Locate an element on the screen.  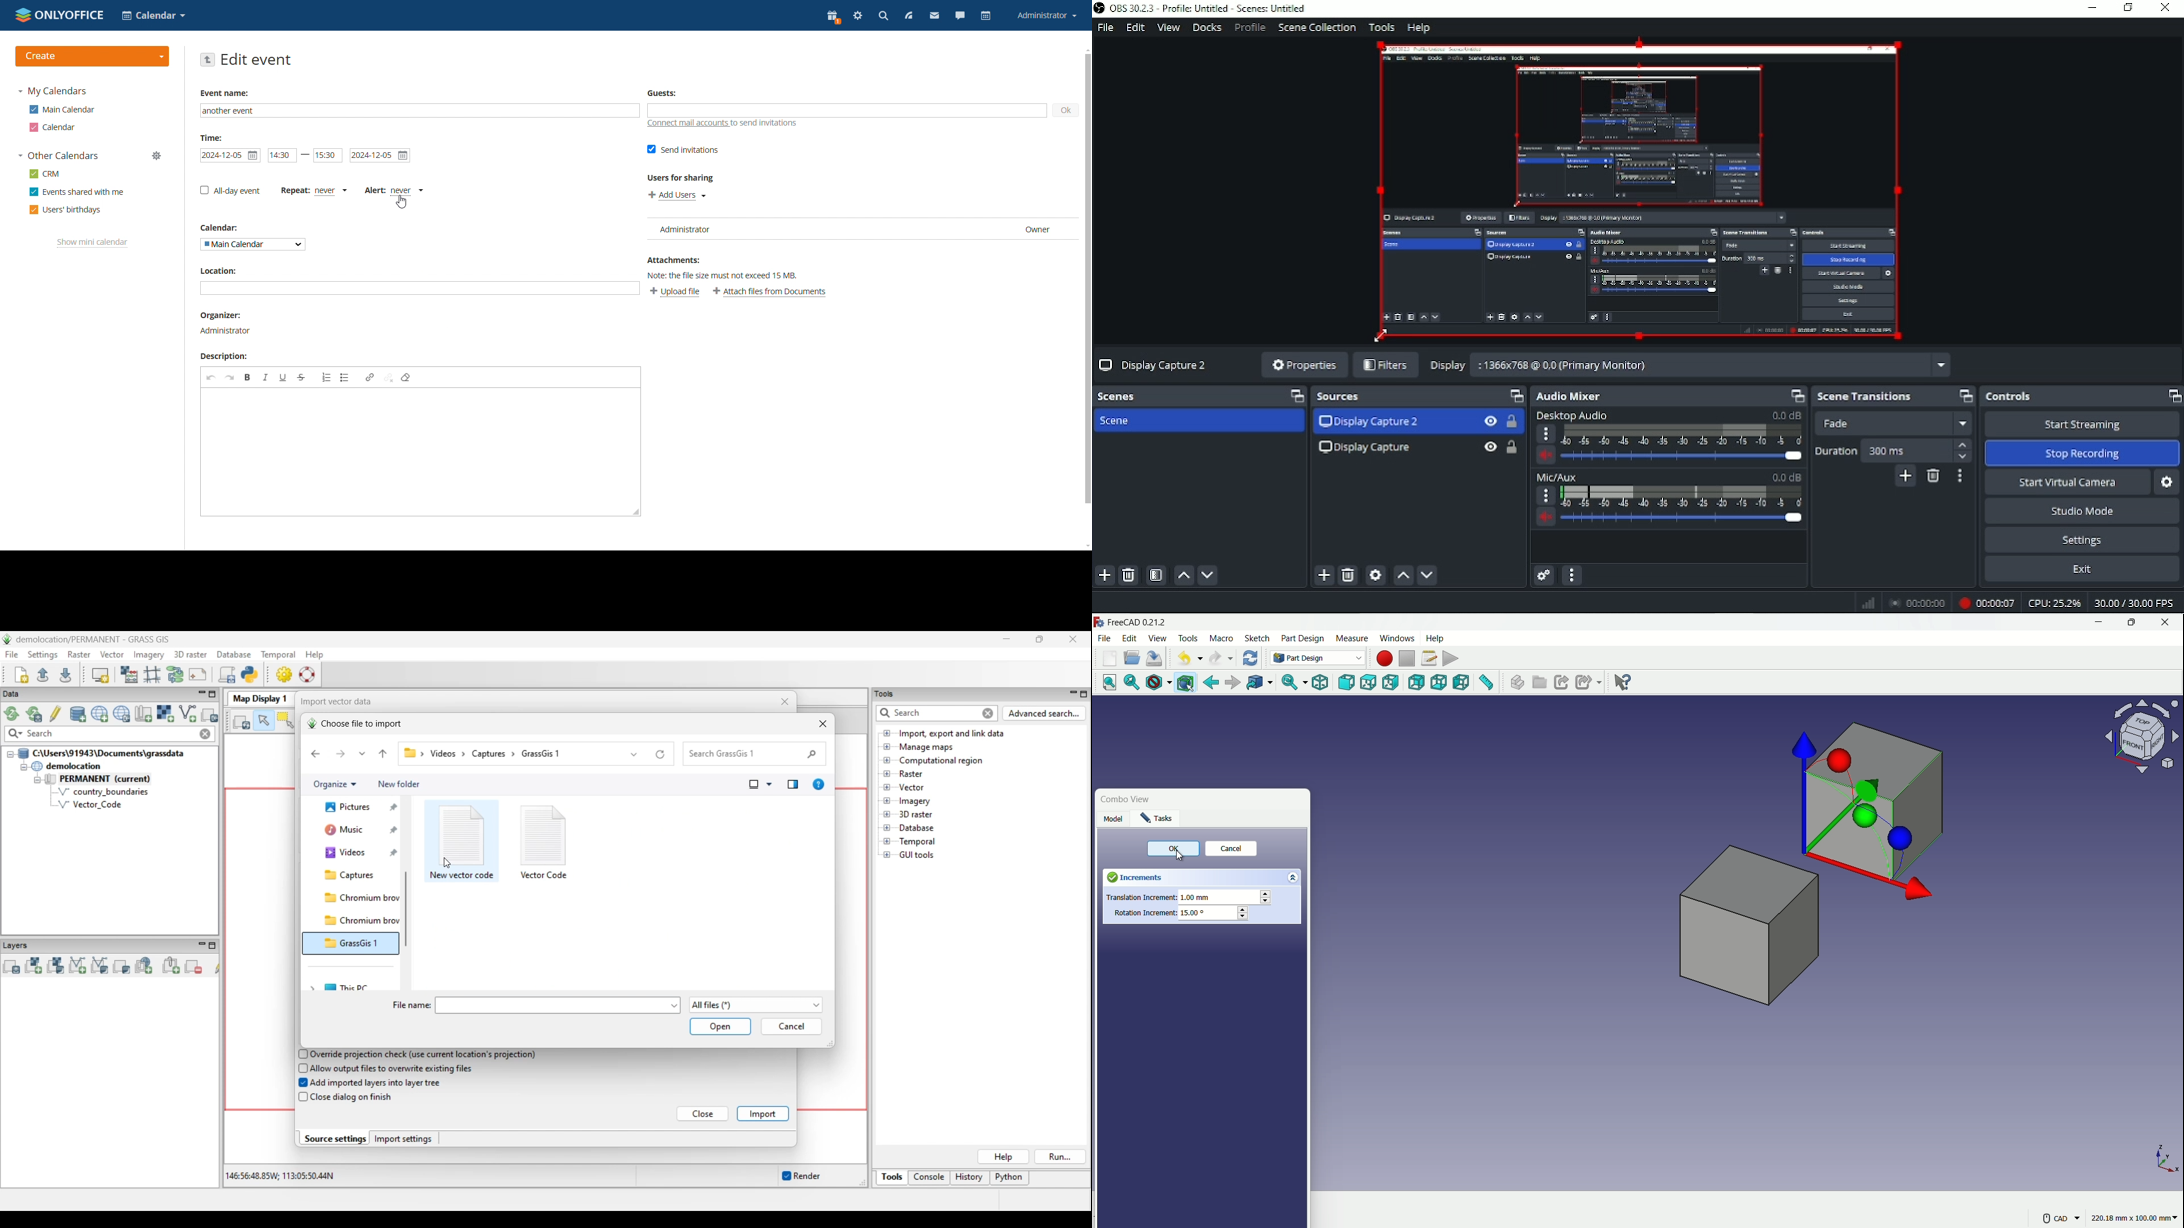
front view is located at coordinates (1348, 683).